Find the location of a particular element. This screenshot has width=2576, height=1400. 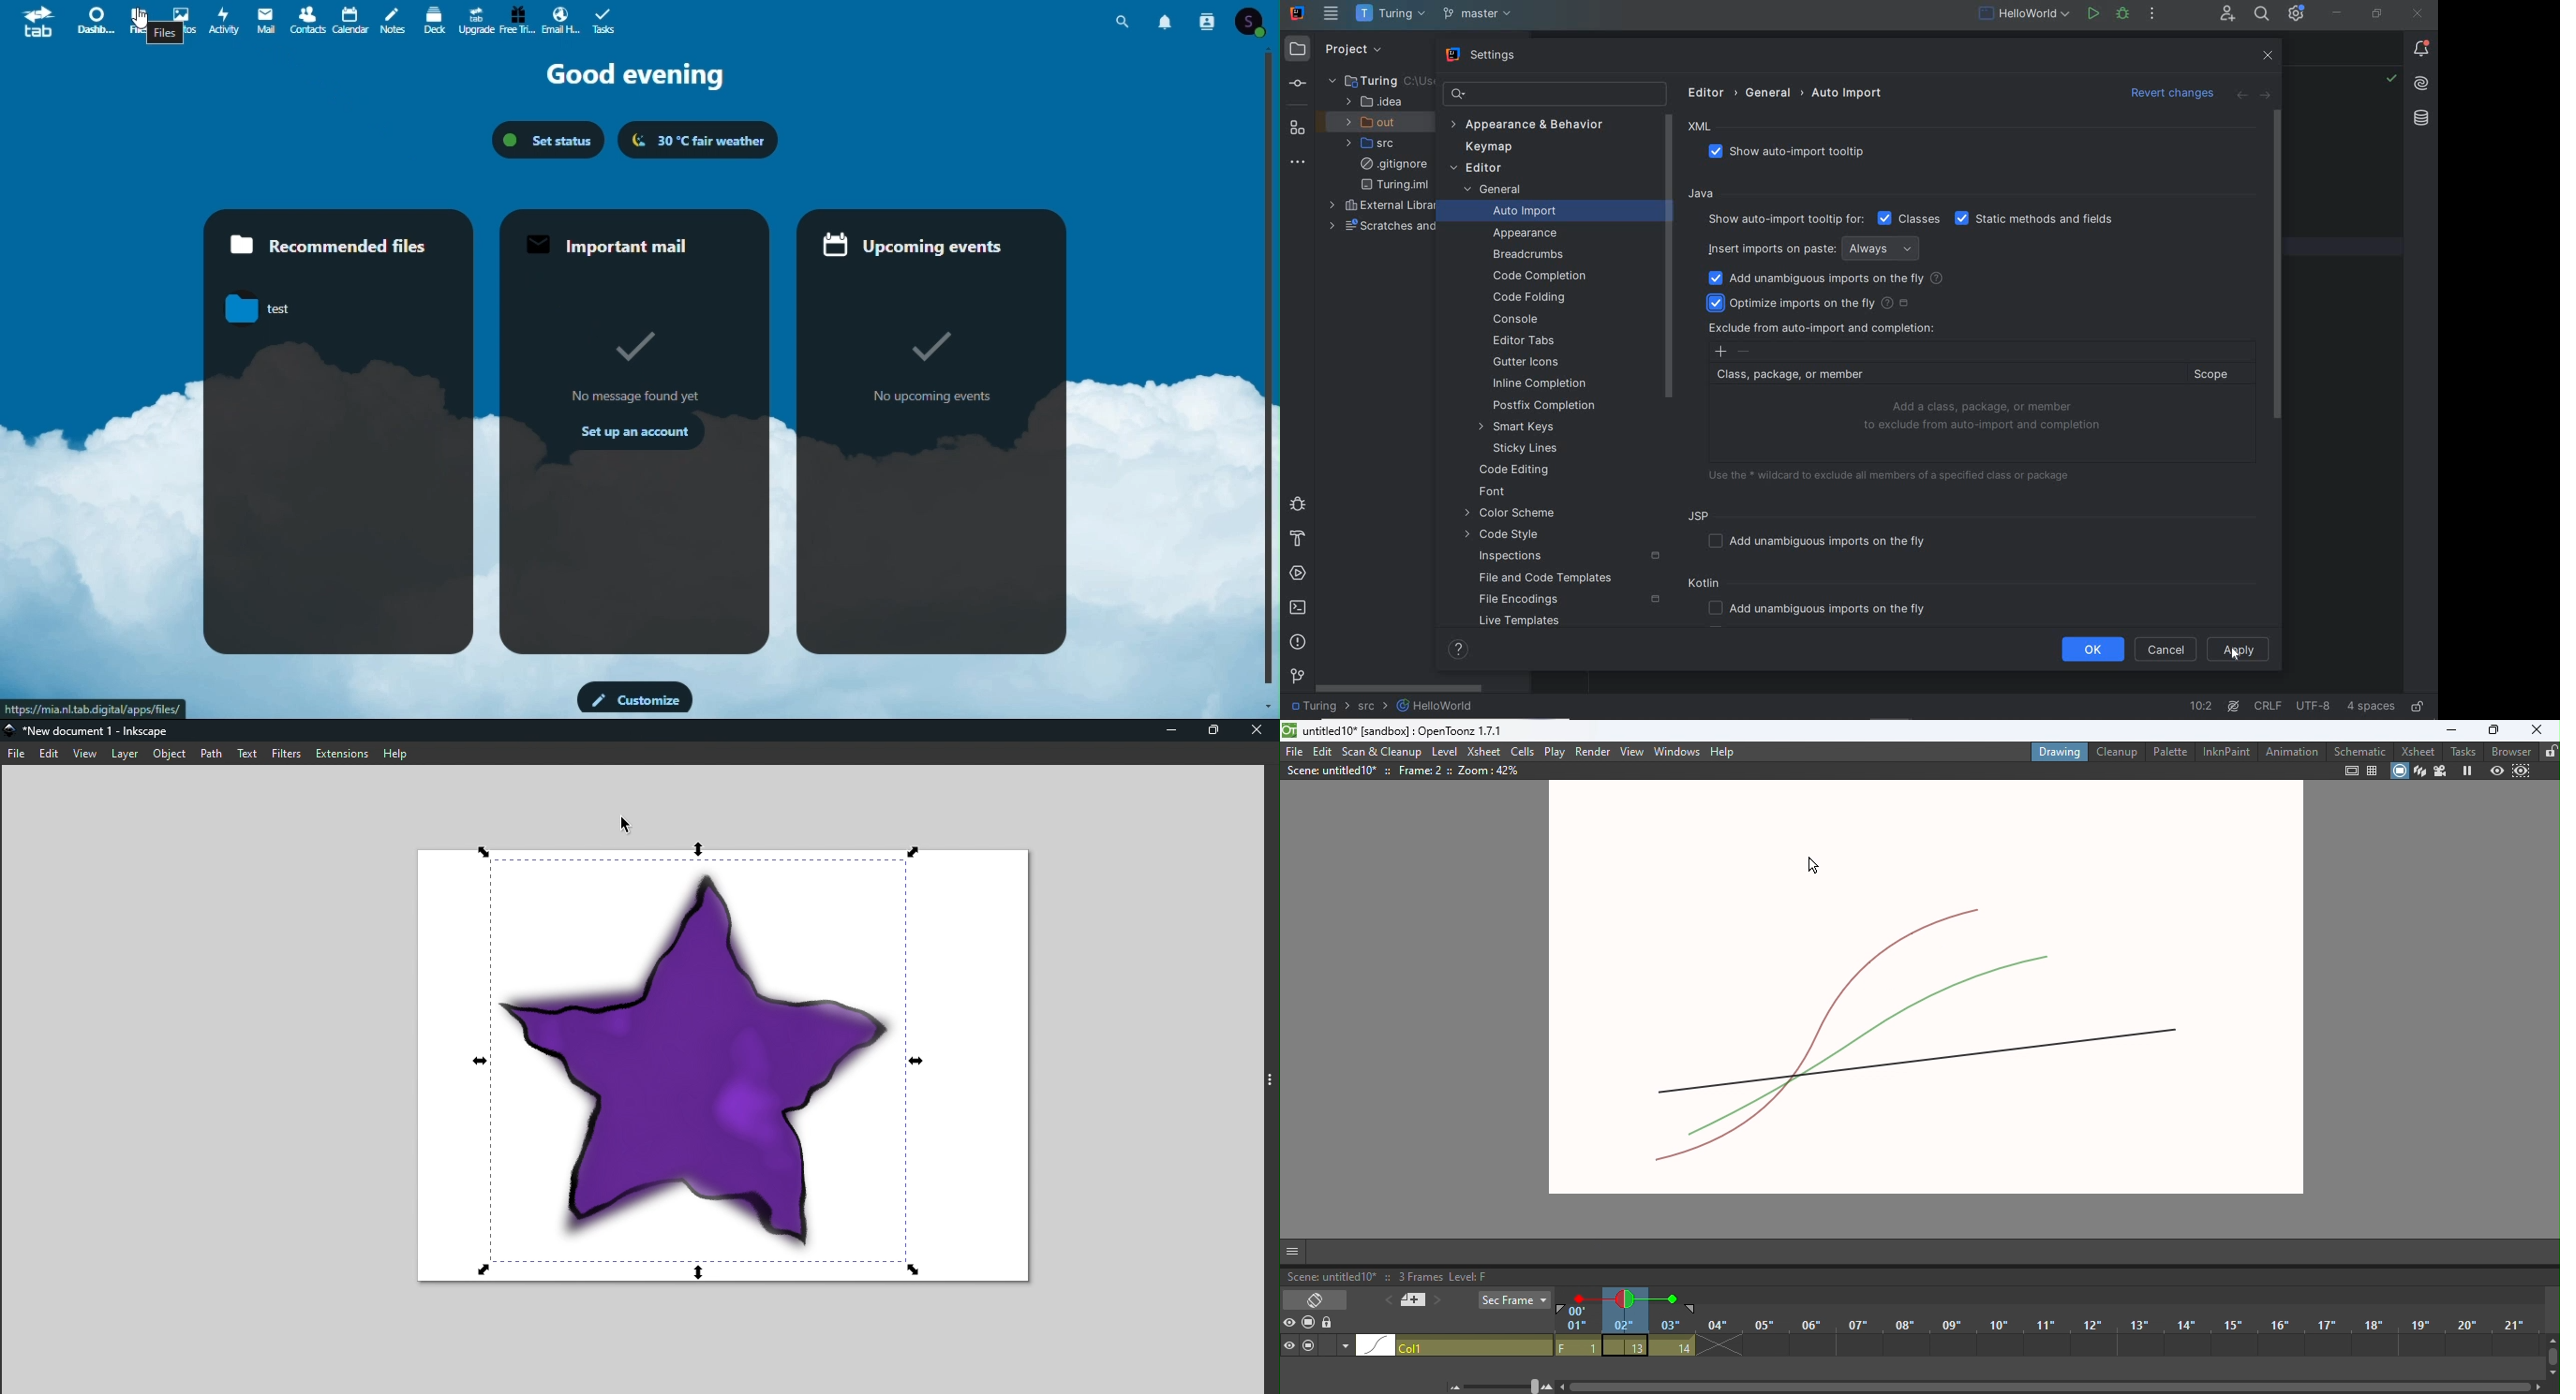

Playback end marker is located at coordinates (1692, 1310).